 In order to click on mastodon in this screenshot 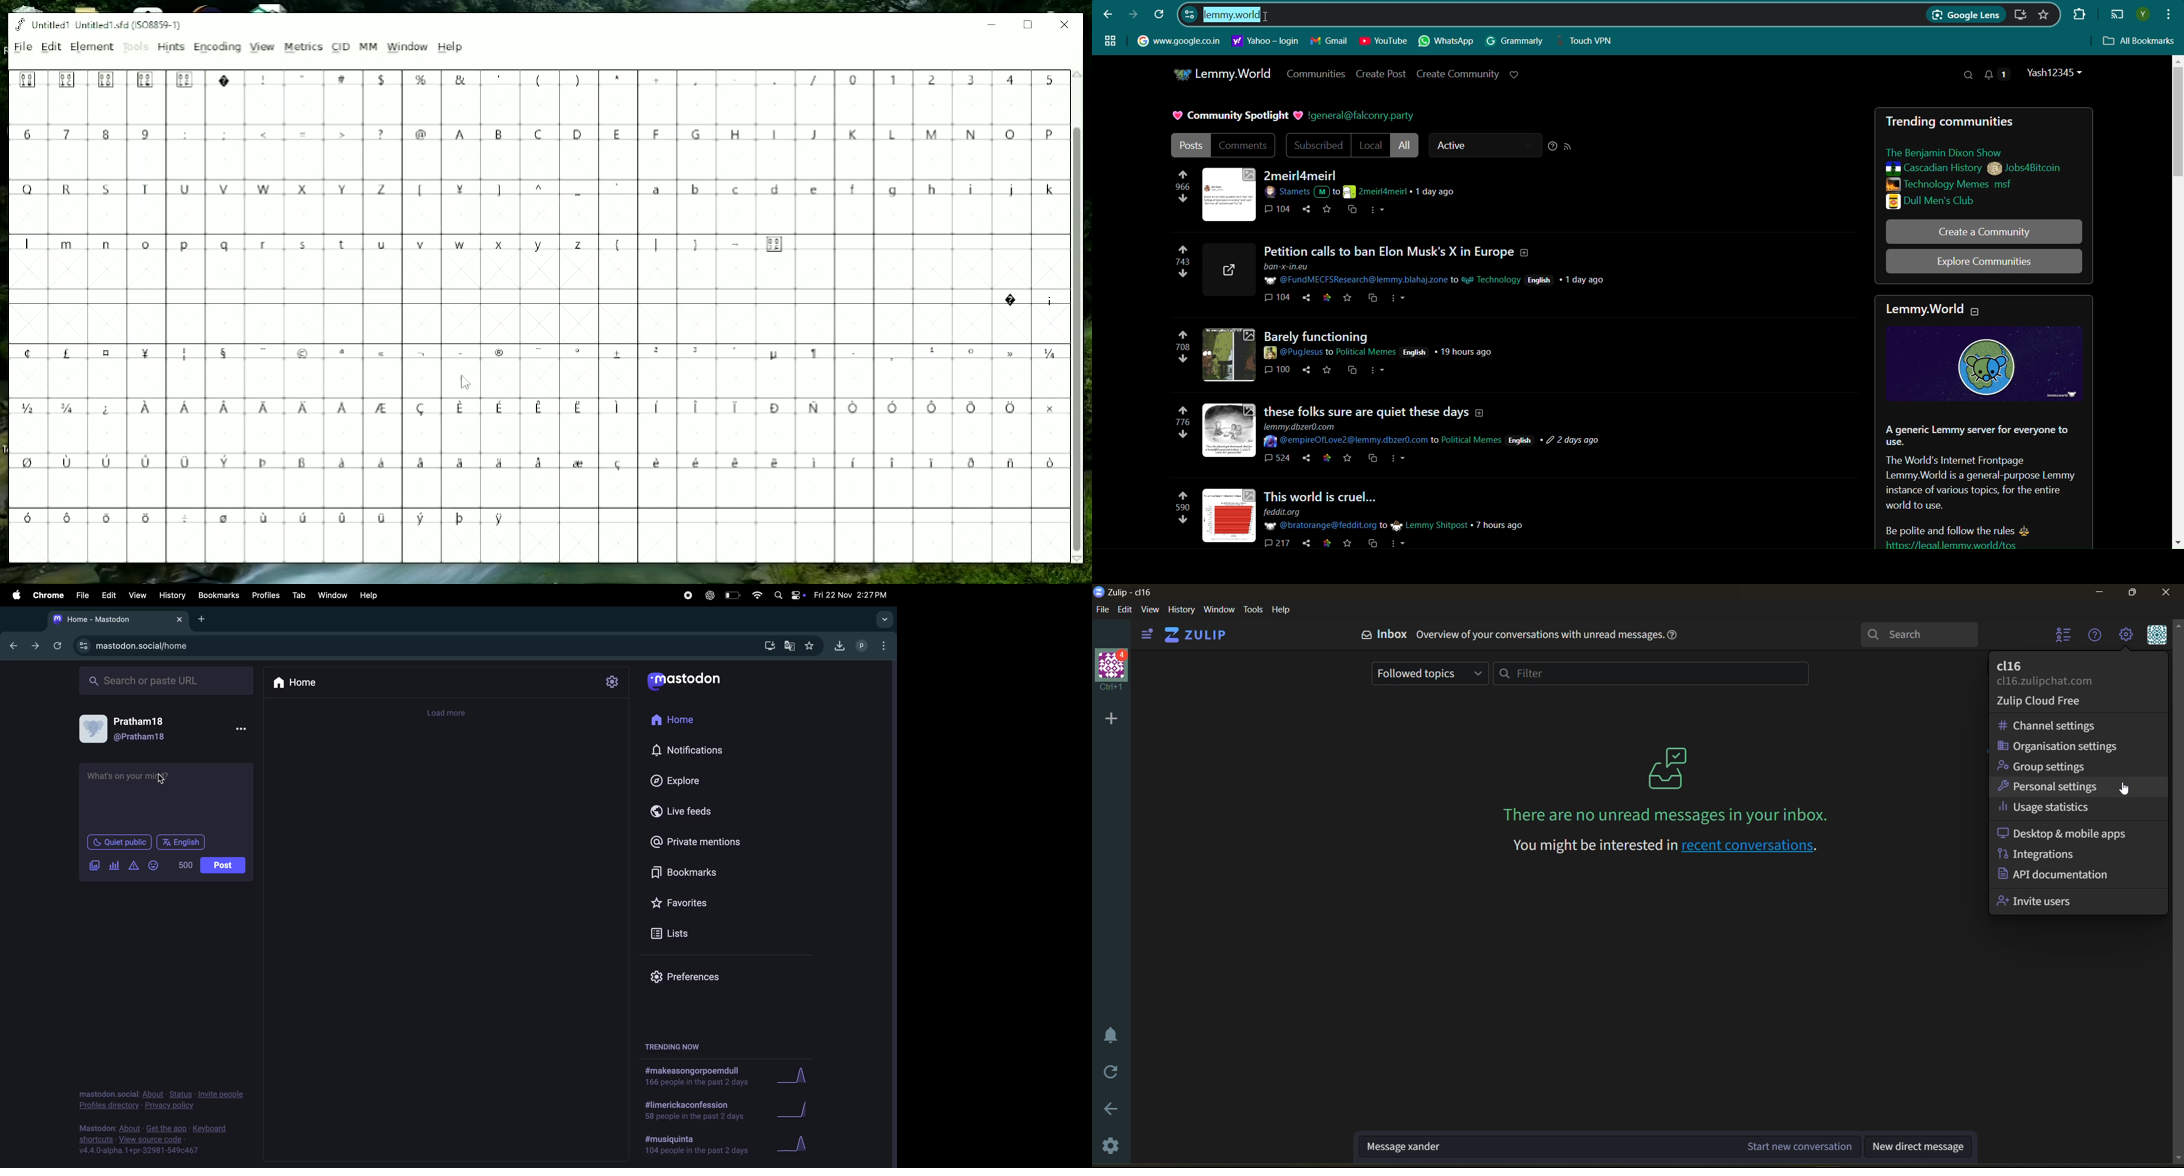, I will do `click(689, 682)`.